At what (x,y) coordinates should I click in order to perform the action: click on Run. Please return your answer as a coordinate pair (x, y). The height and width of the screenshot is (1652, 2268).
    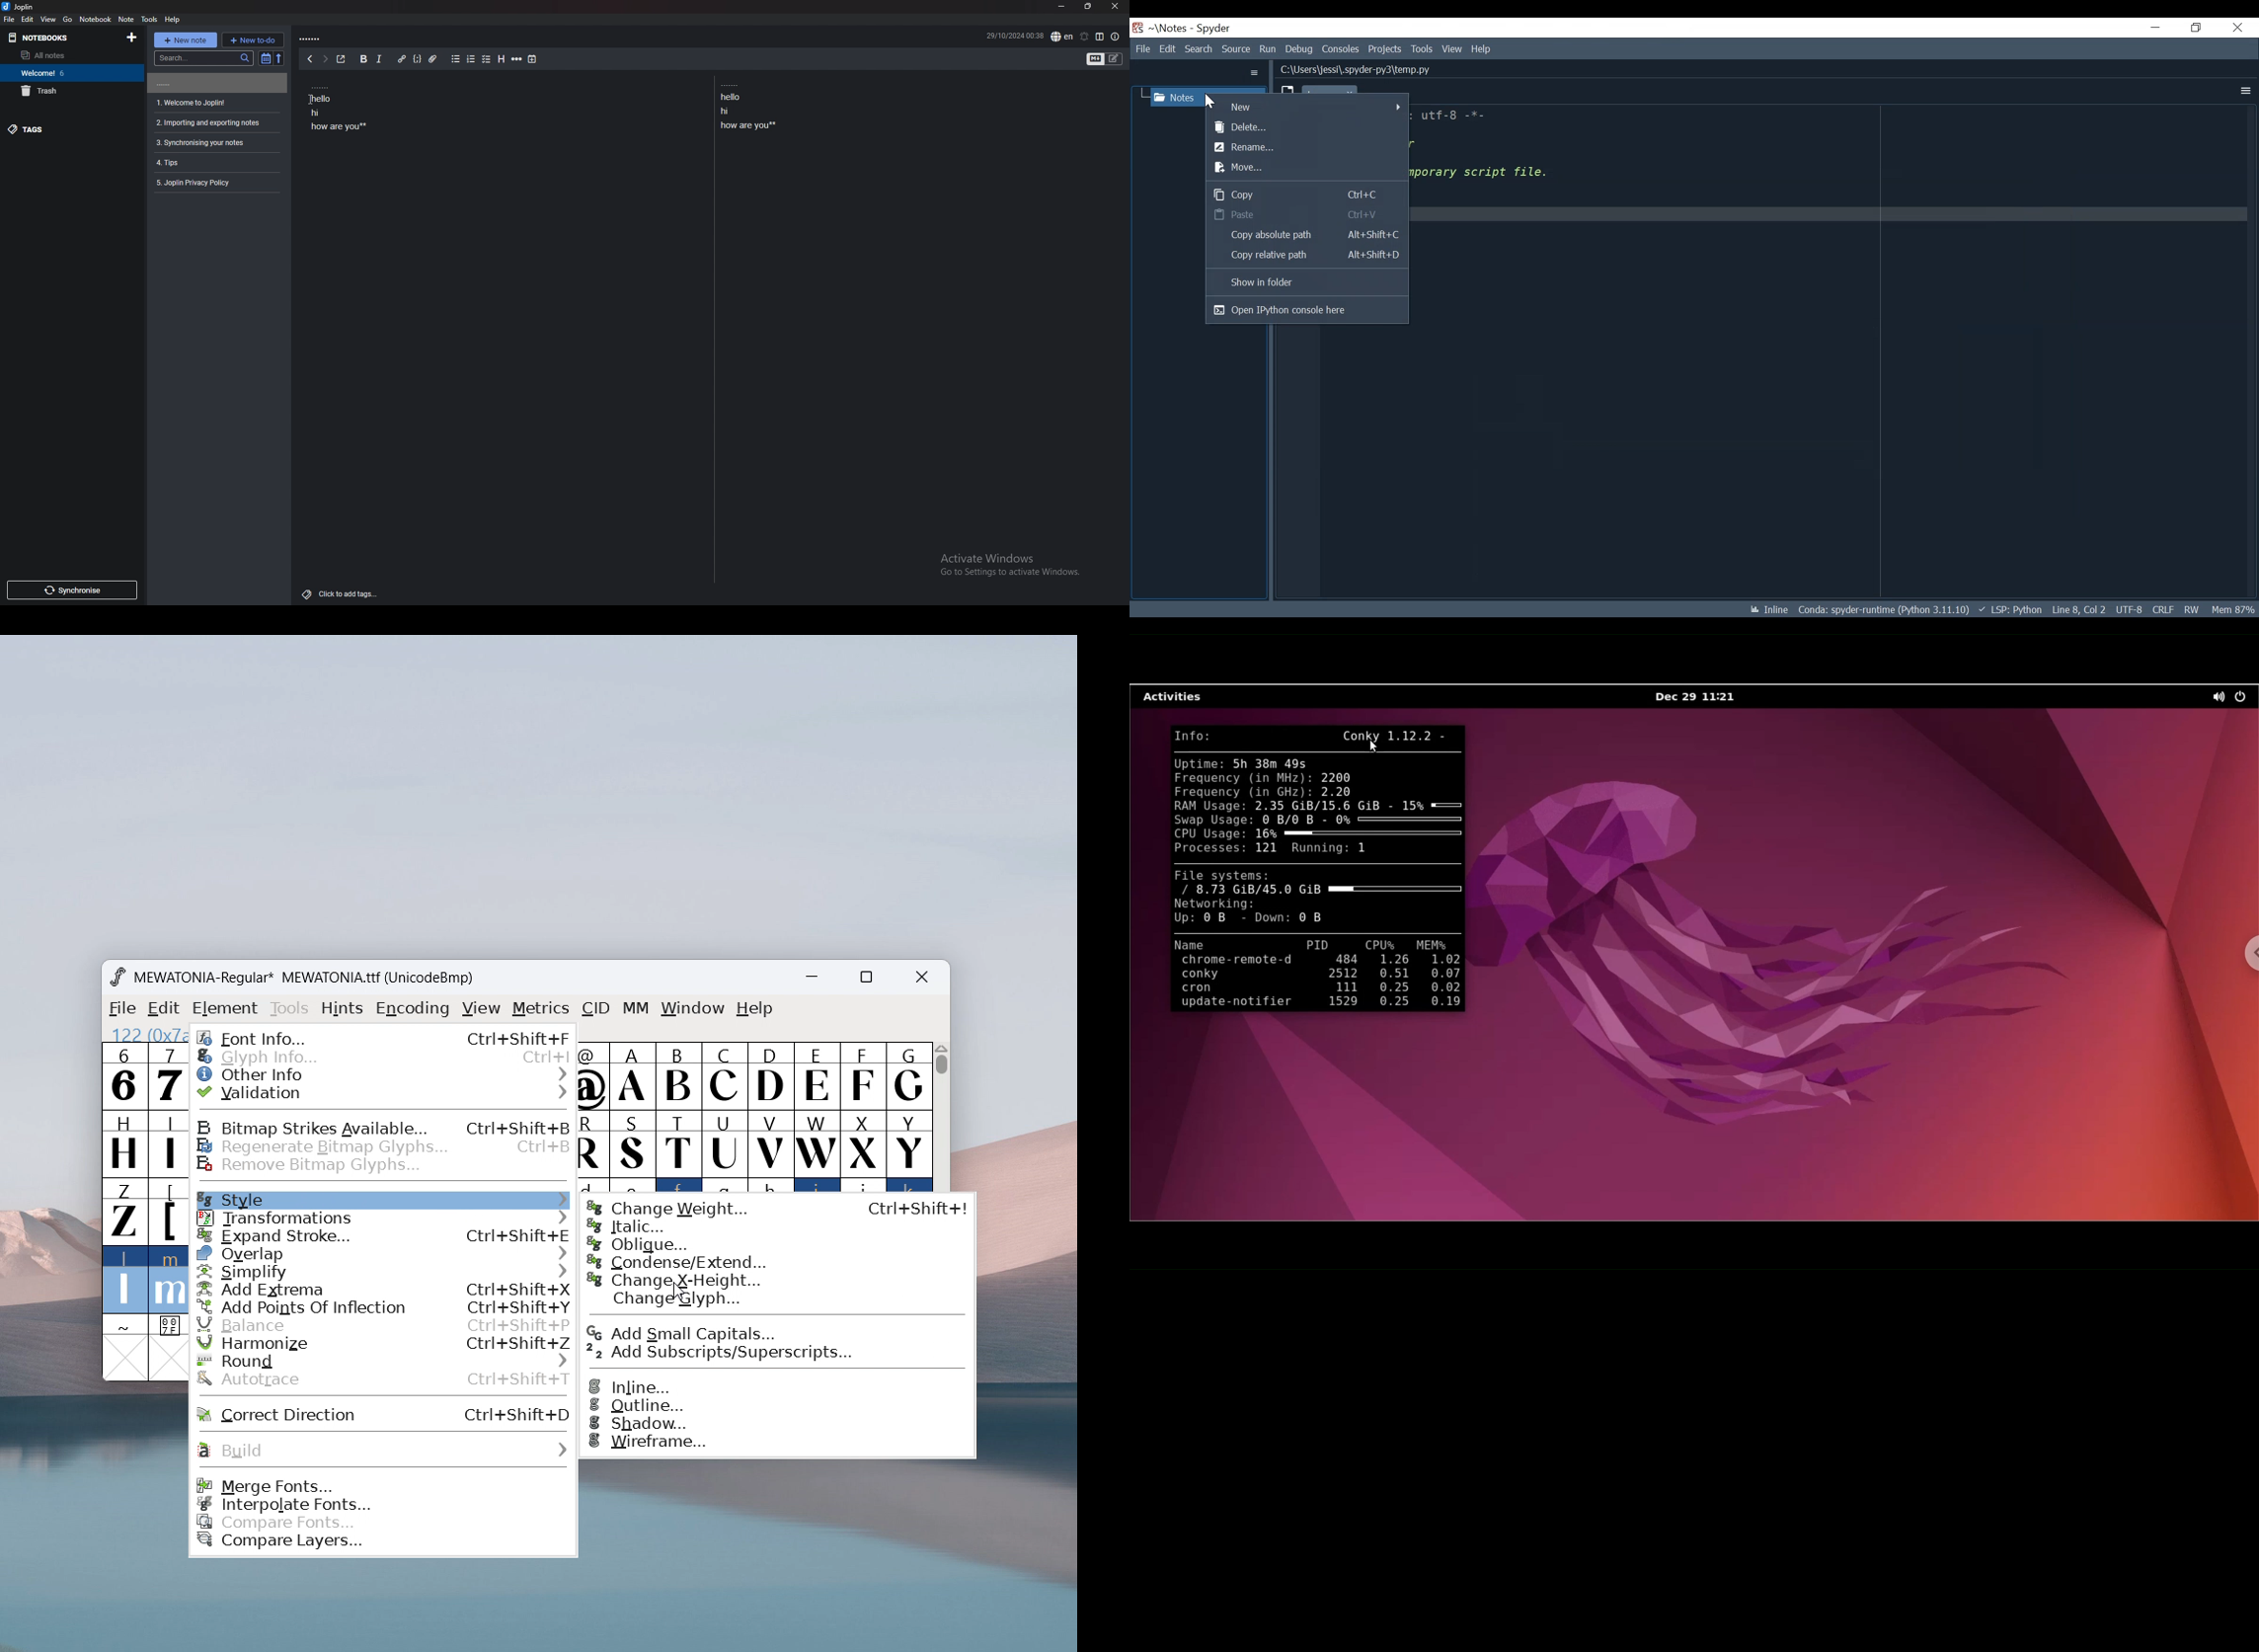
    Looking at the image, I should click on (1268, 48).